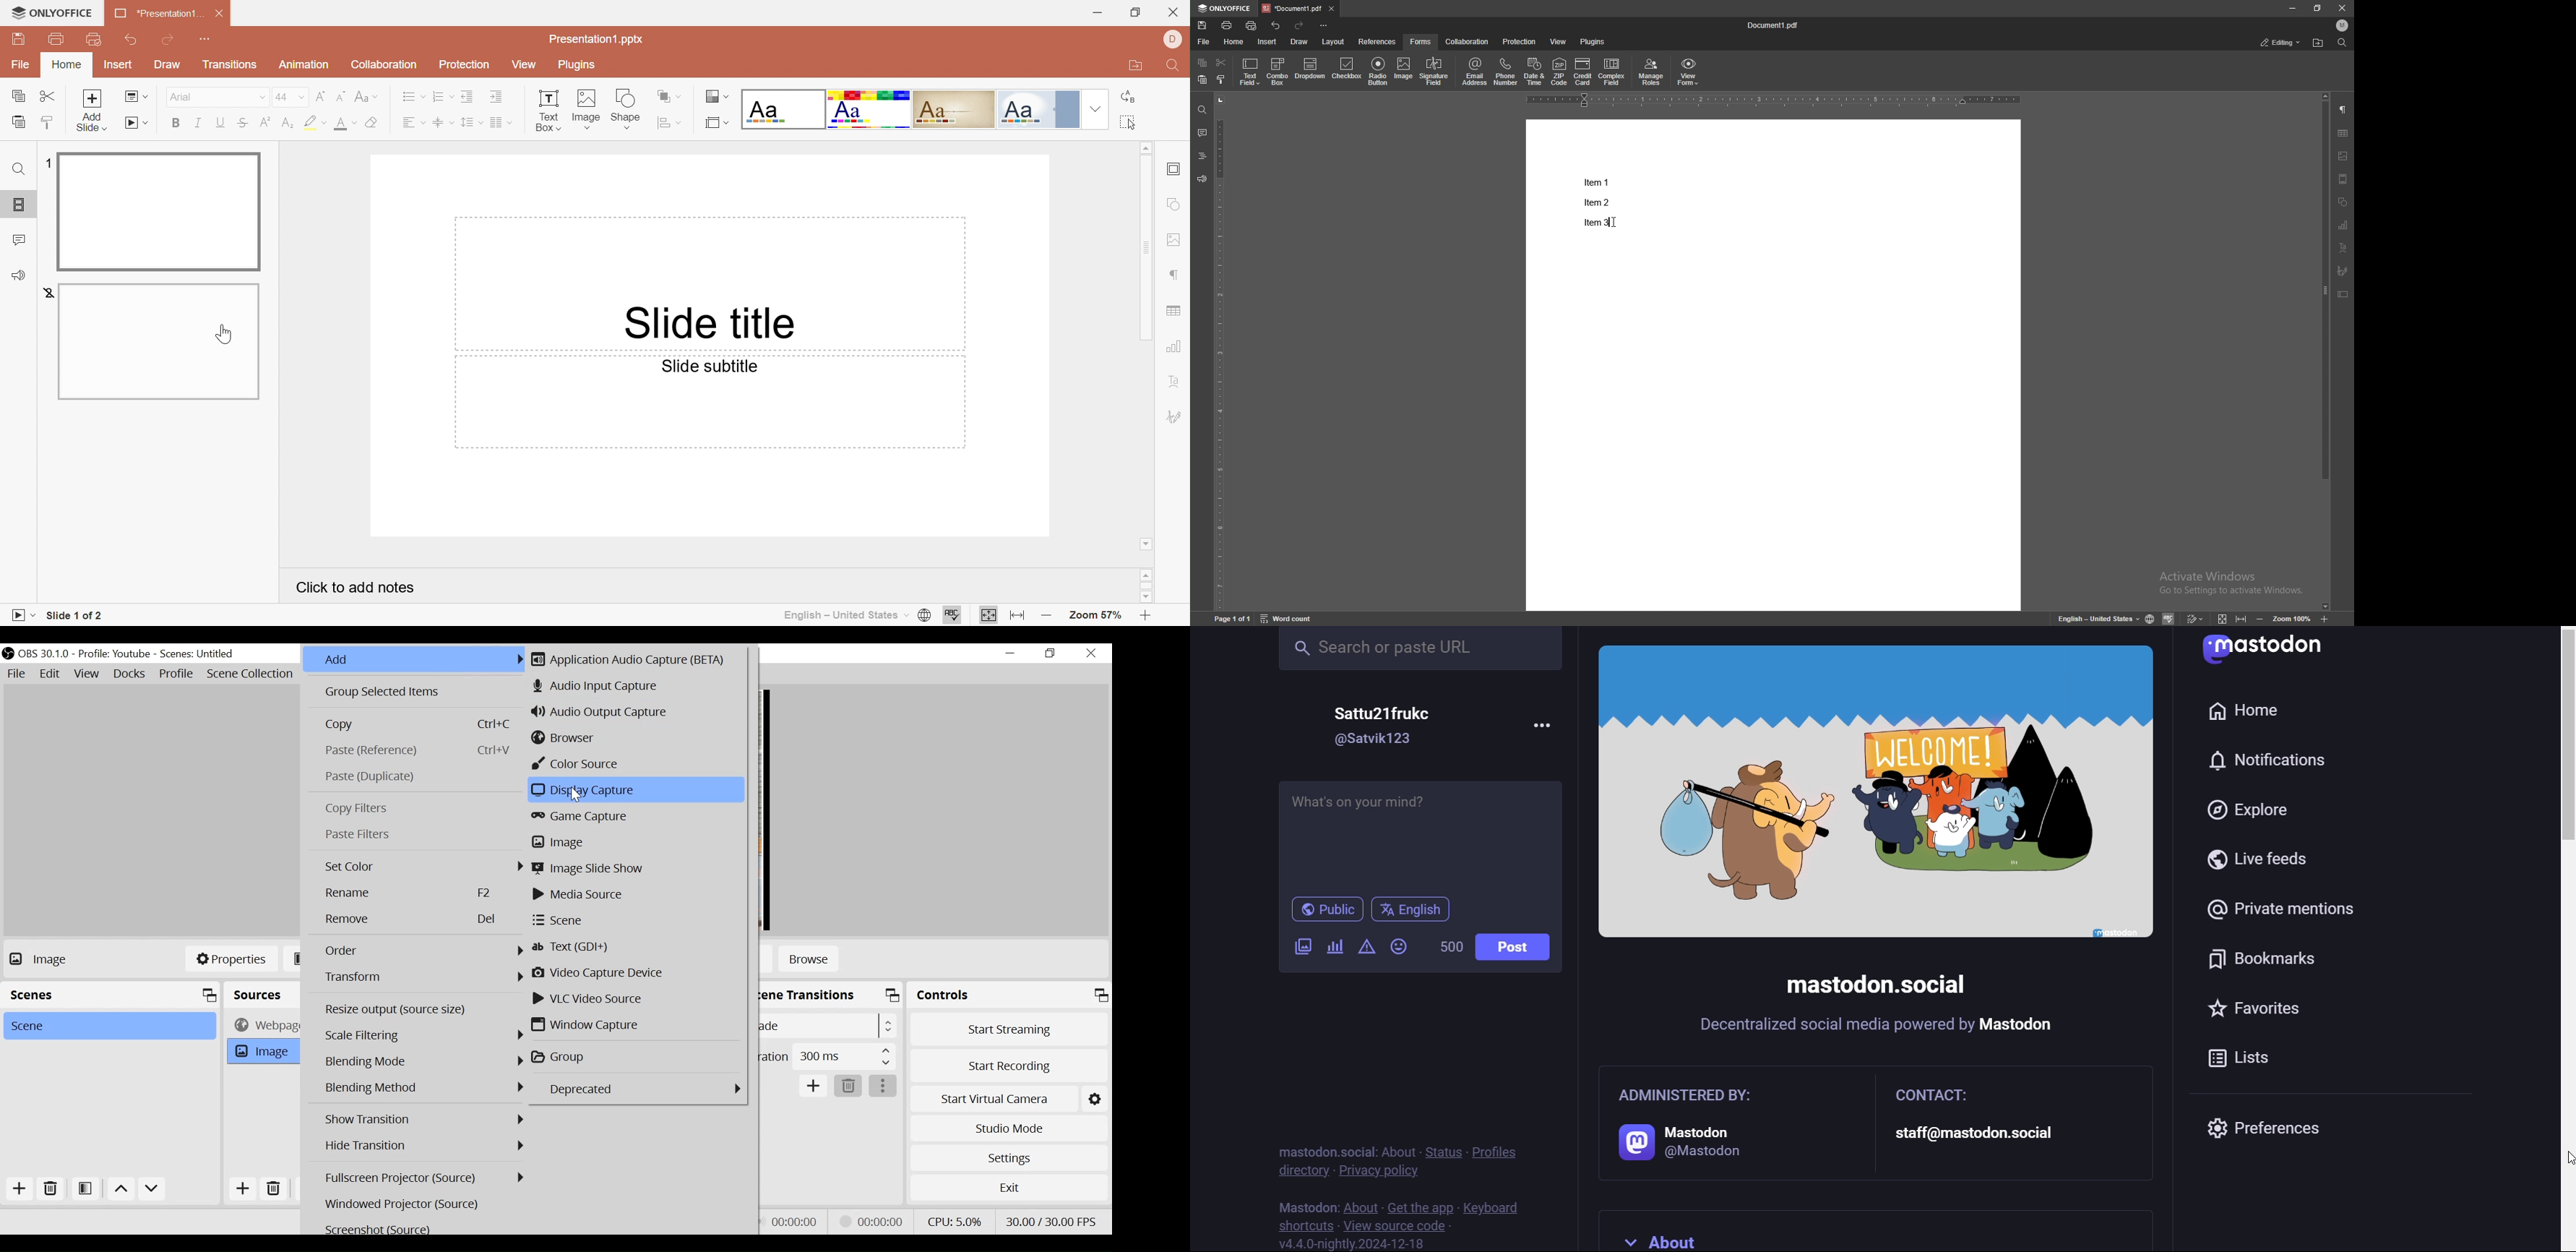 The width and height of the screenshot is (2576, 1260). What do you see at coordinates (444, 122) in the screenshot?
I see `Vertical align` at bounding box center [444, 122].